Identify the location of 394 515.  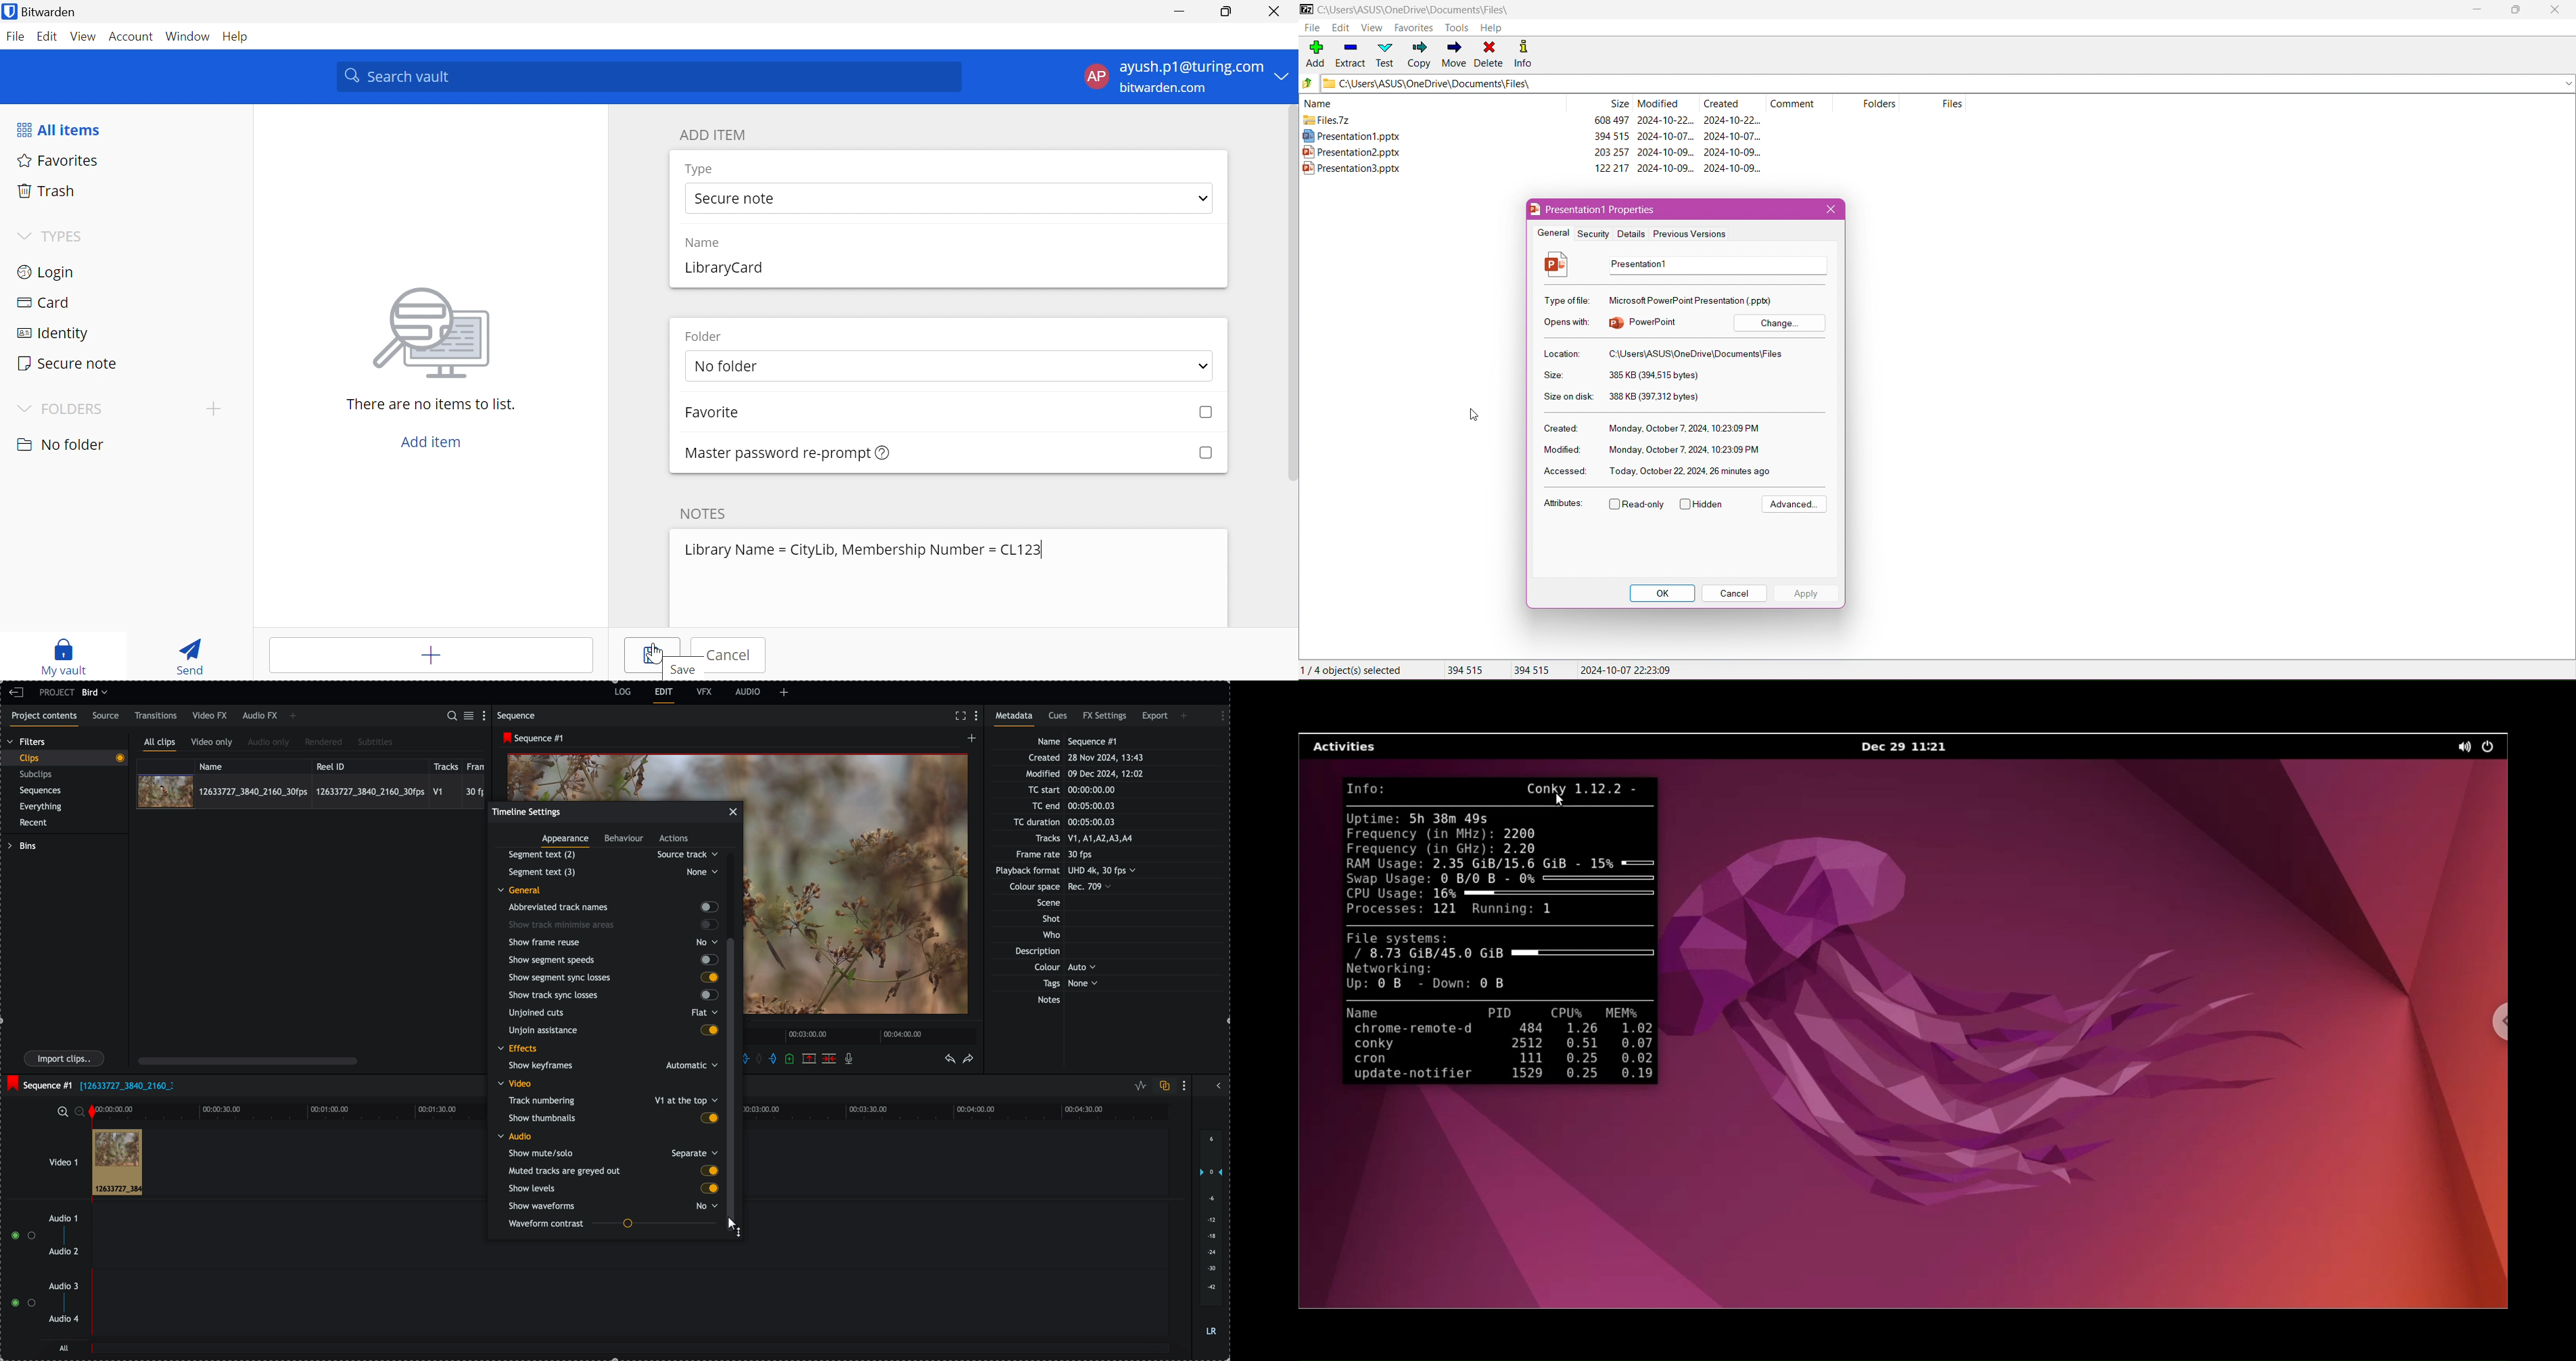
(1466, 669).